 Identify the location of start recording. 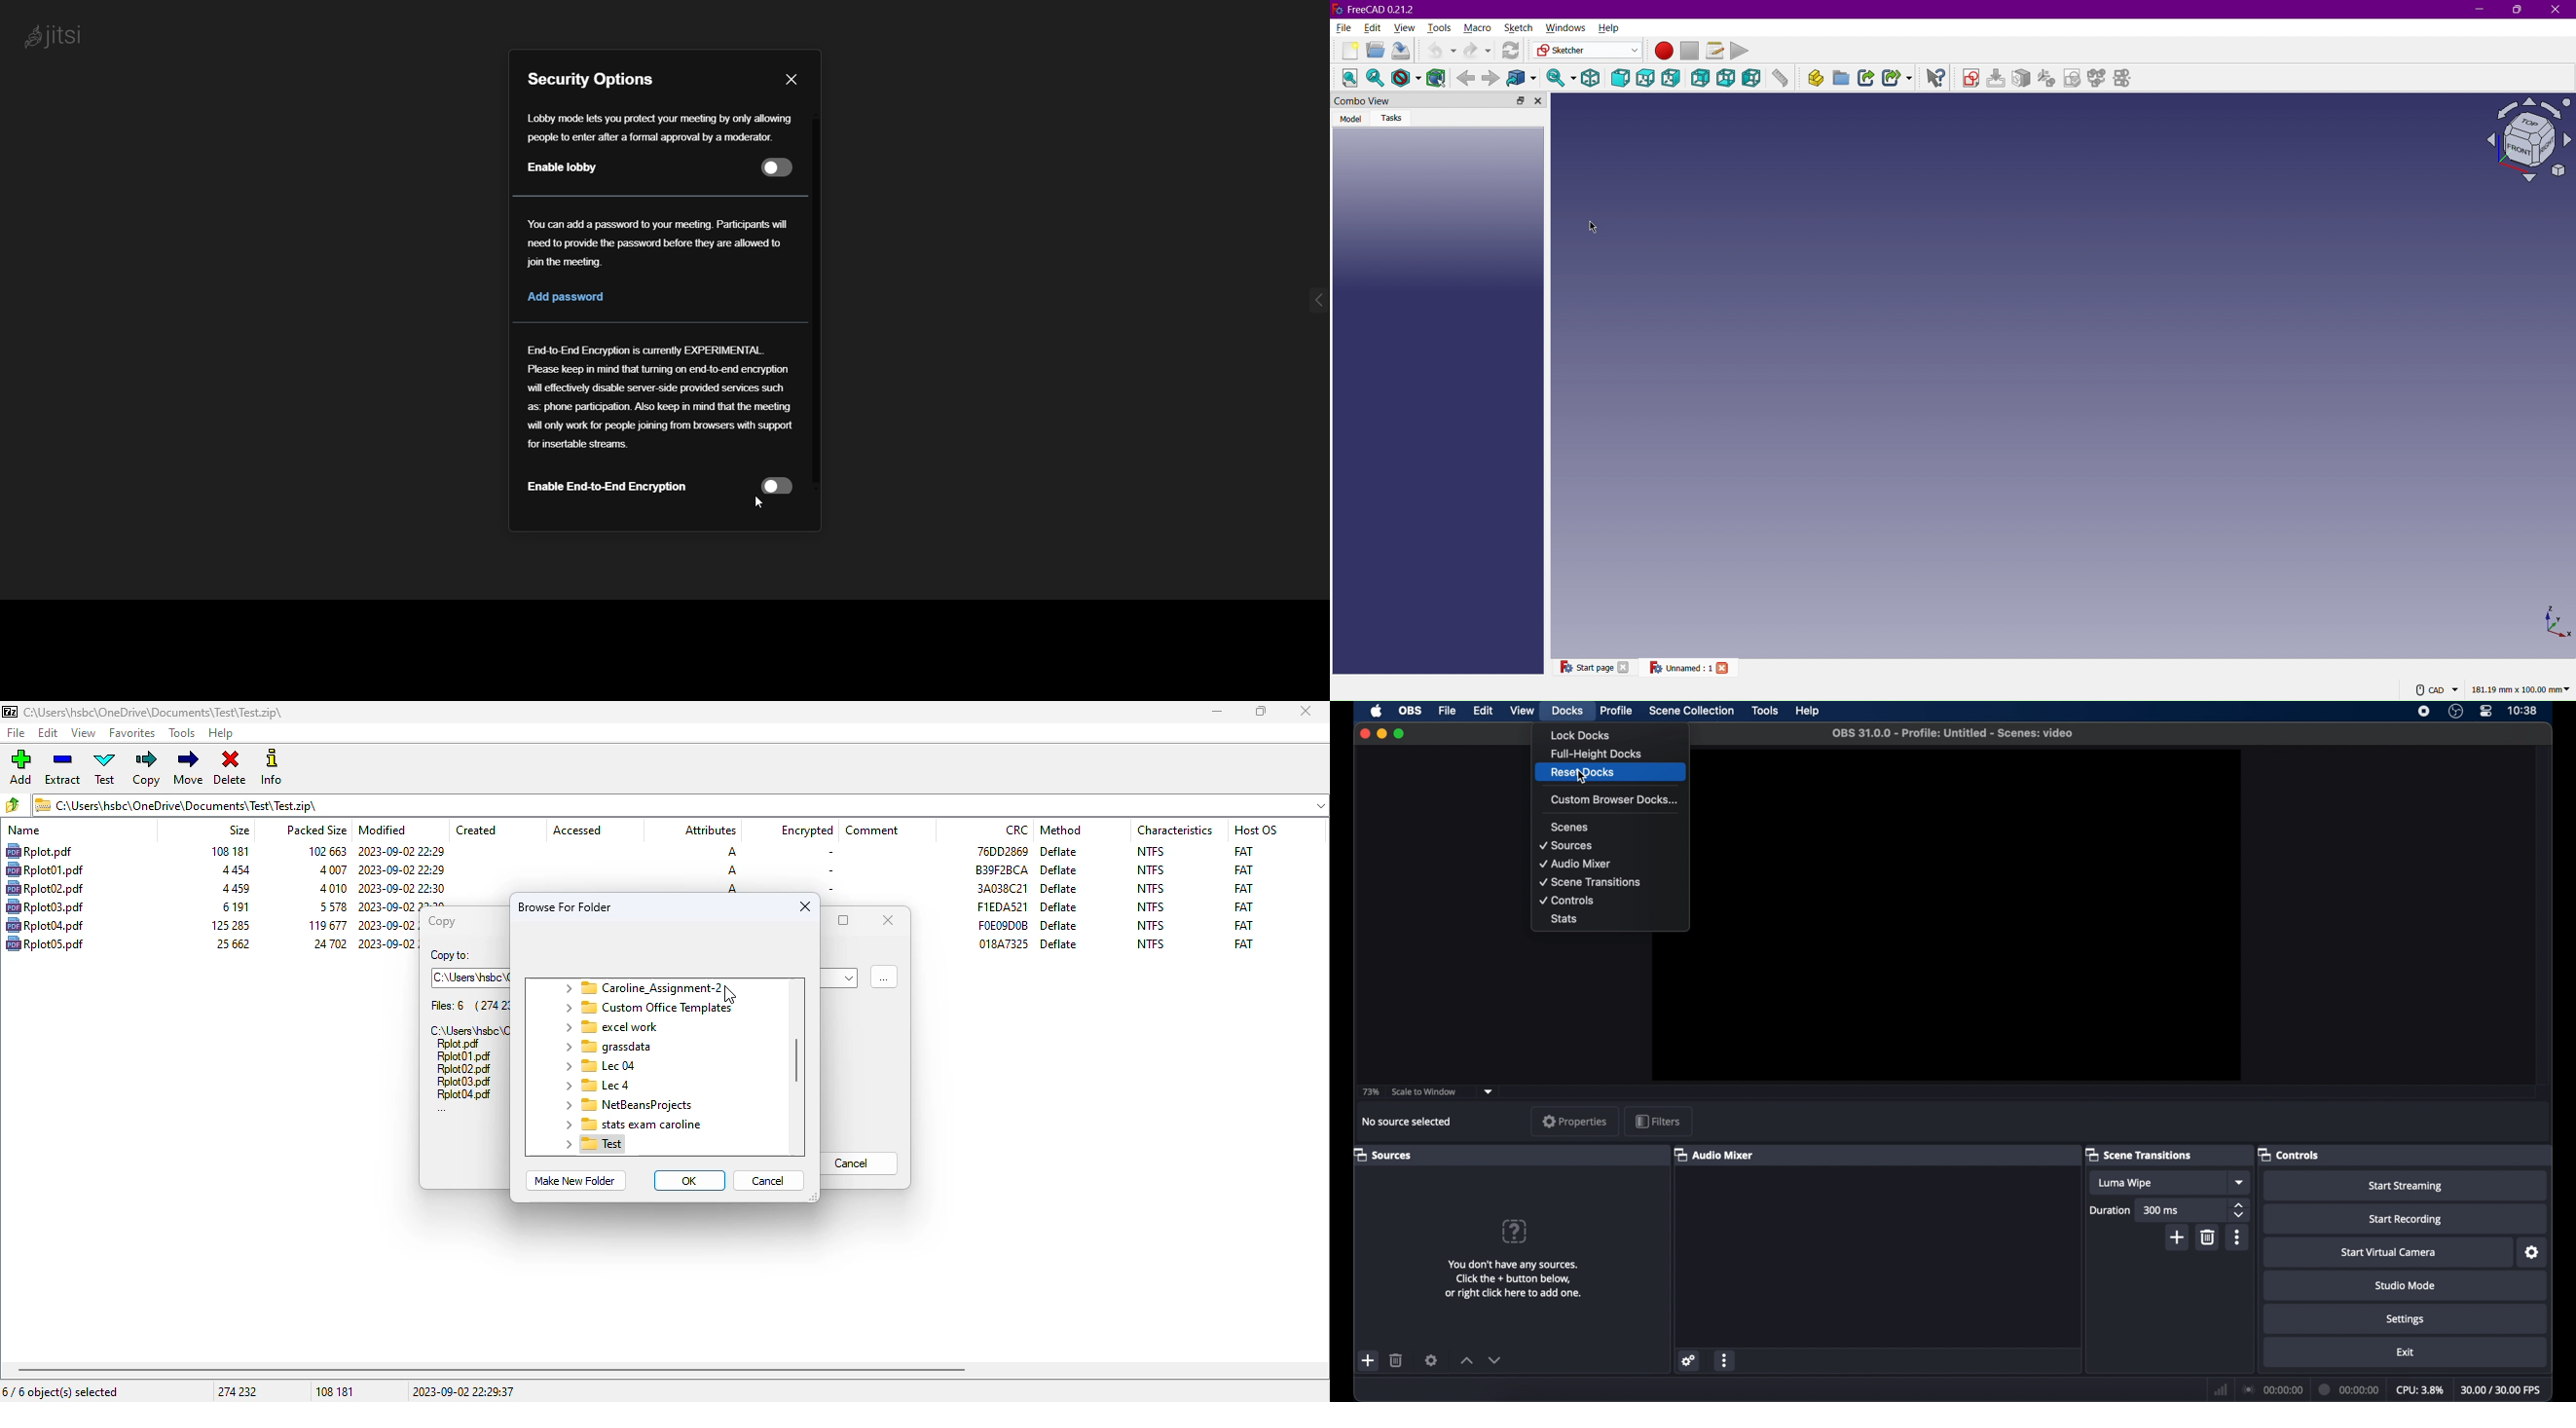
(2406, 1220).